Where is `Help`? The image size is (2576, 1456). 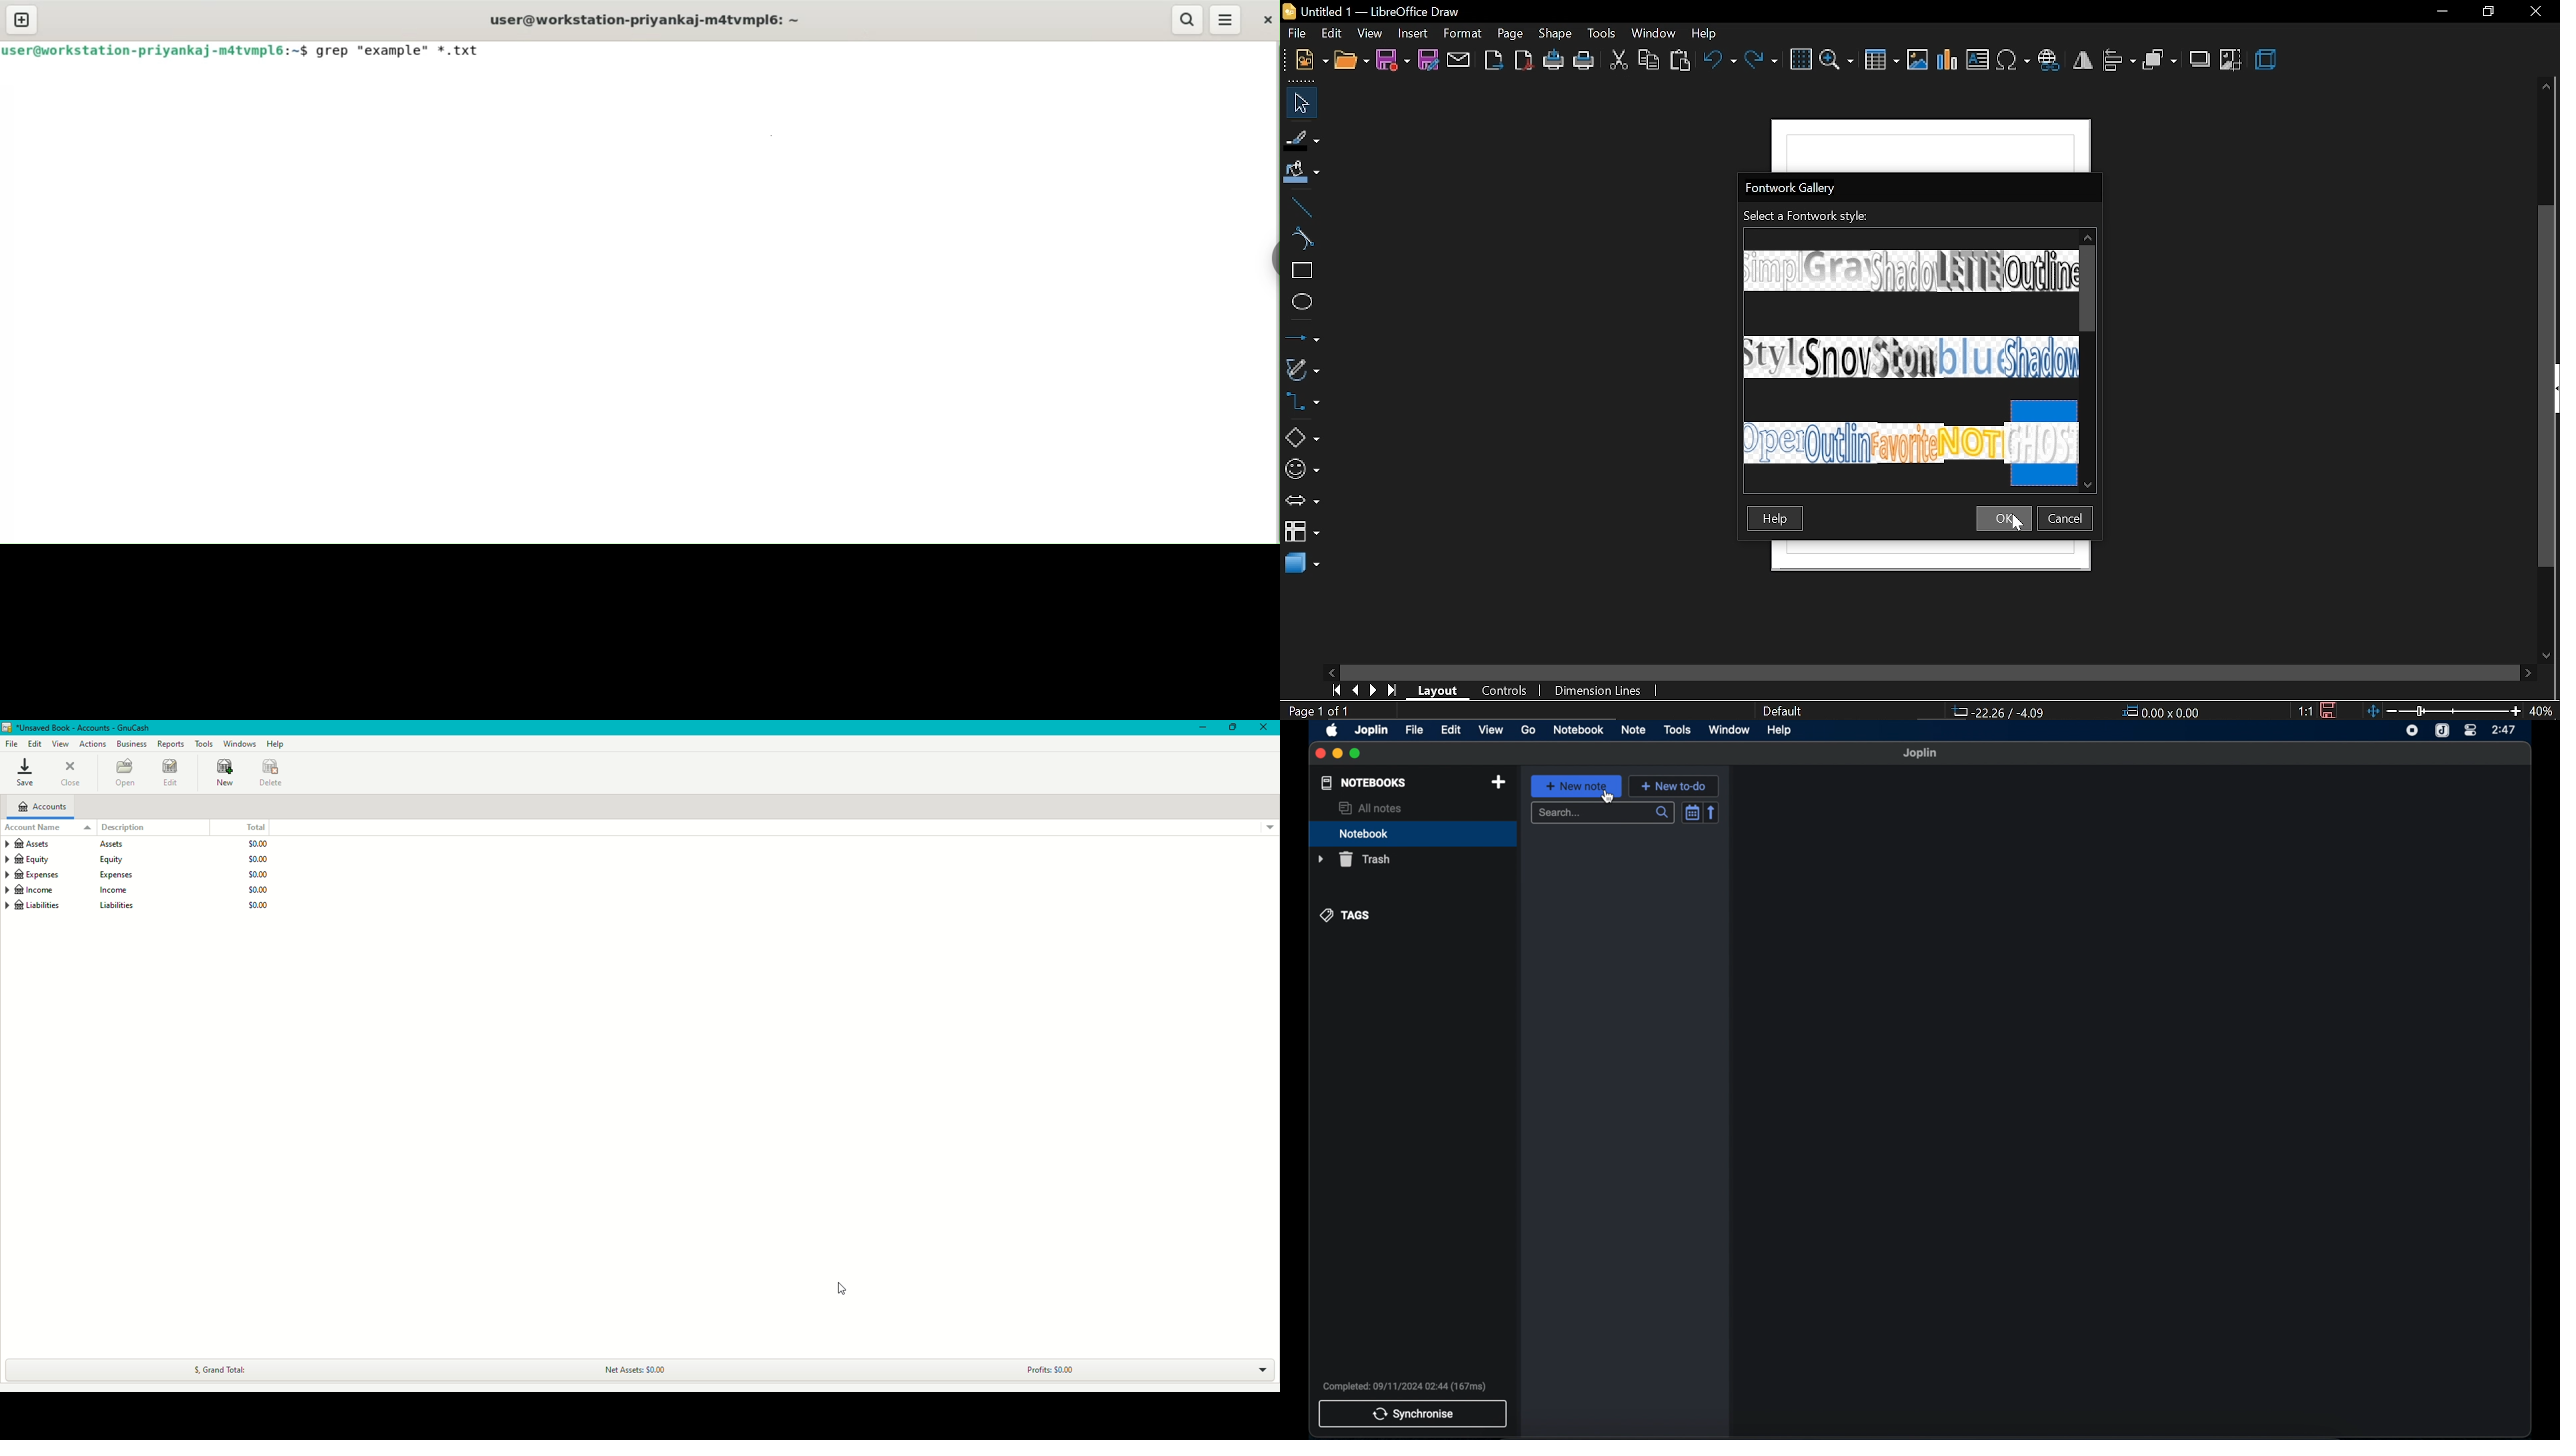
Help is located at coordinates (1776, 519).